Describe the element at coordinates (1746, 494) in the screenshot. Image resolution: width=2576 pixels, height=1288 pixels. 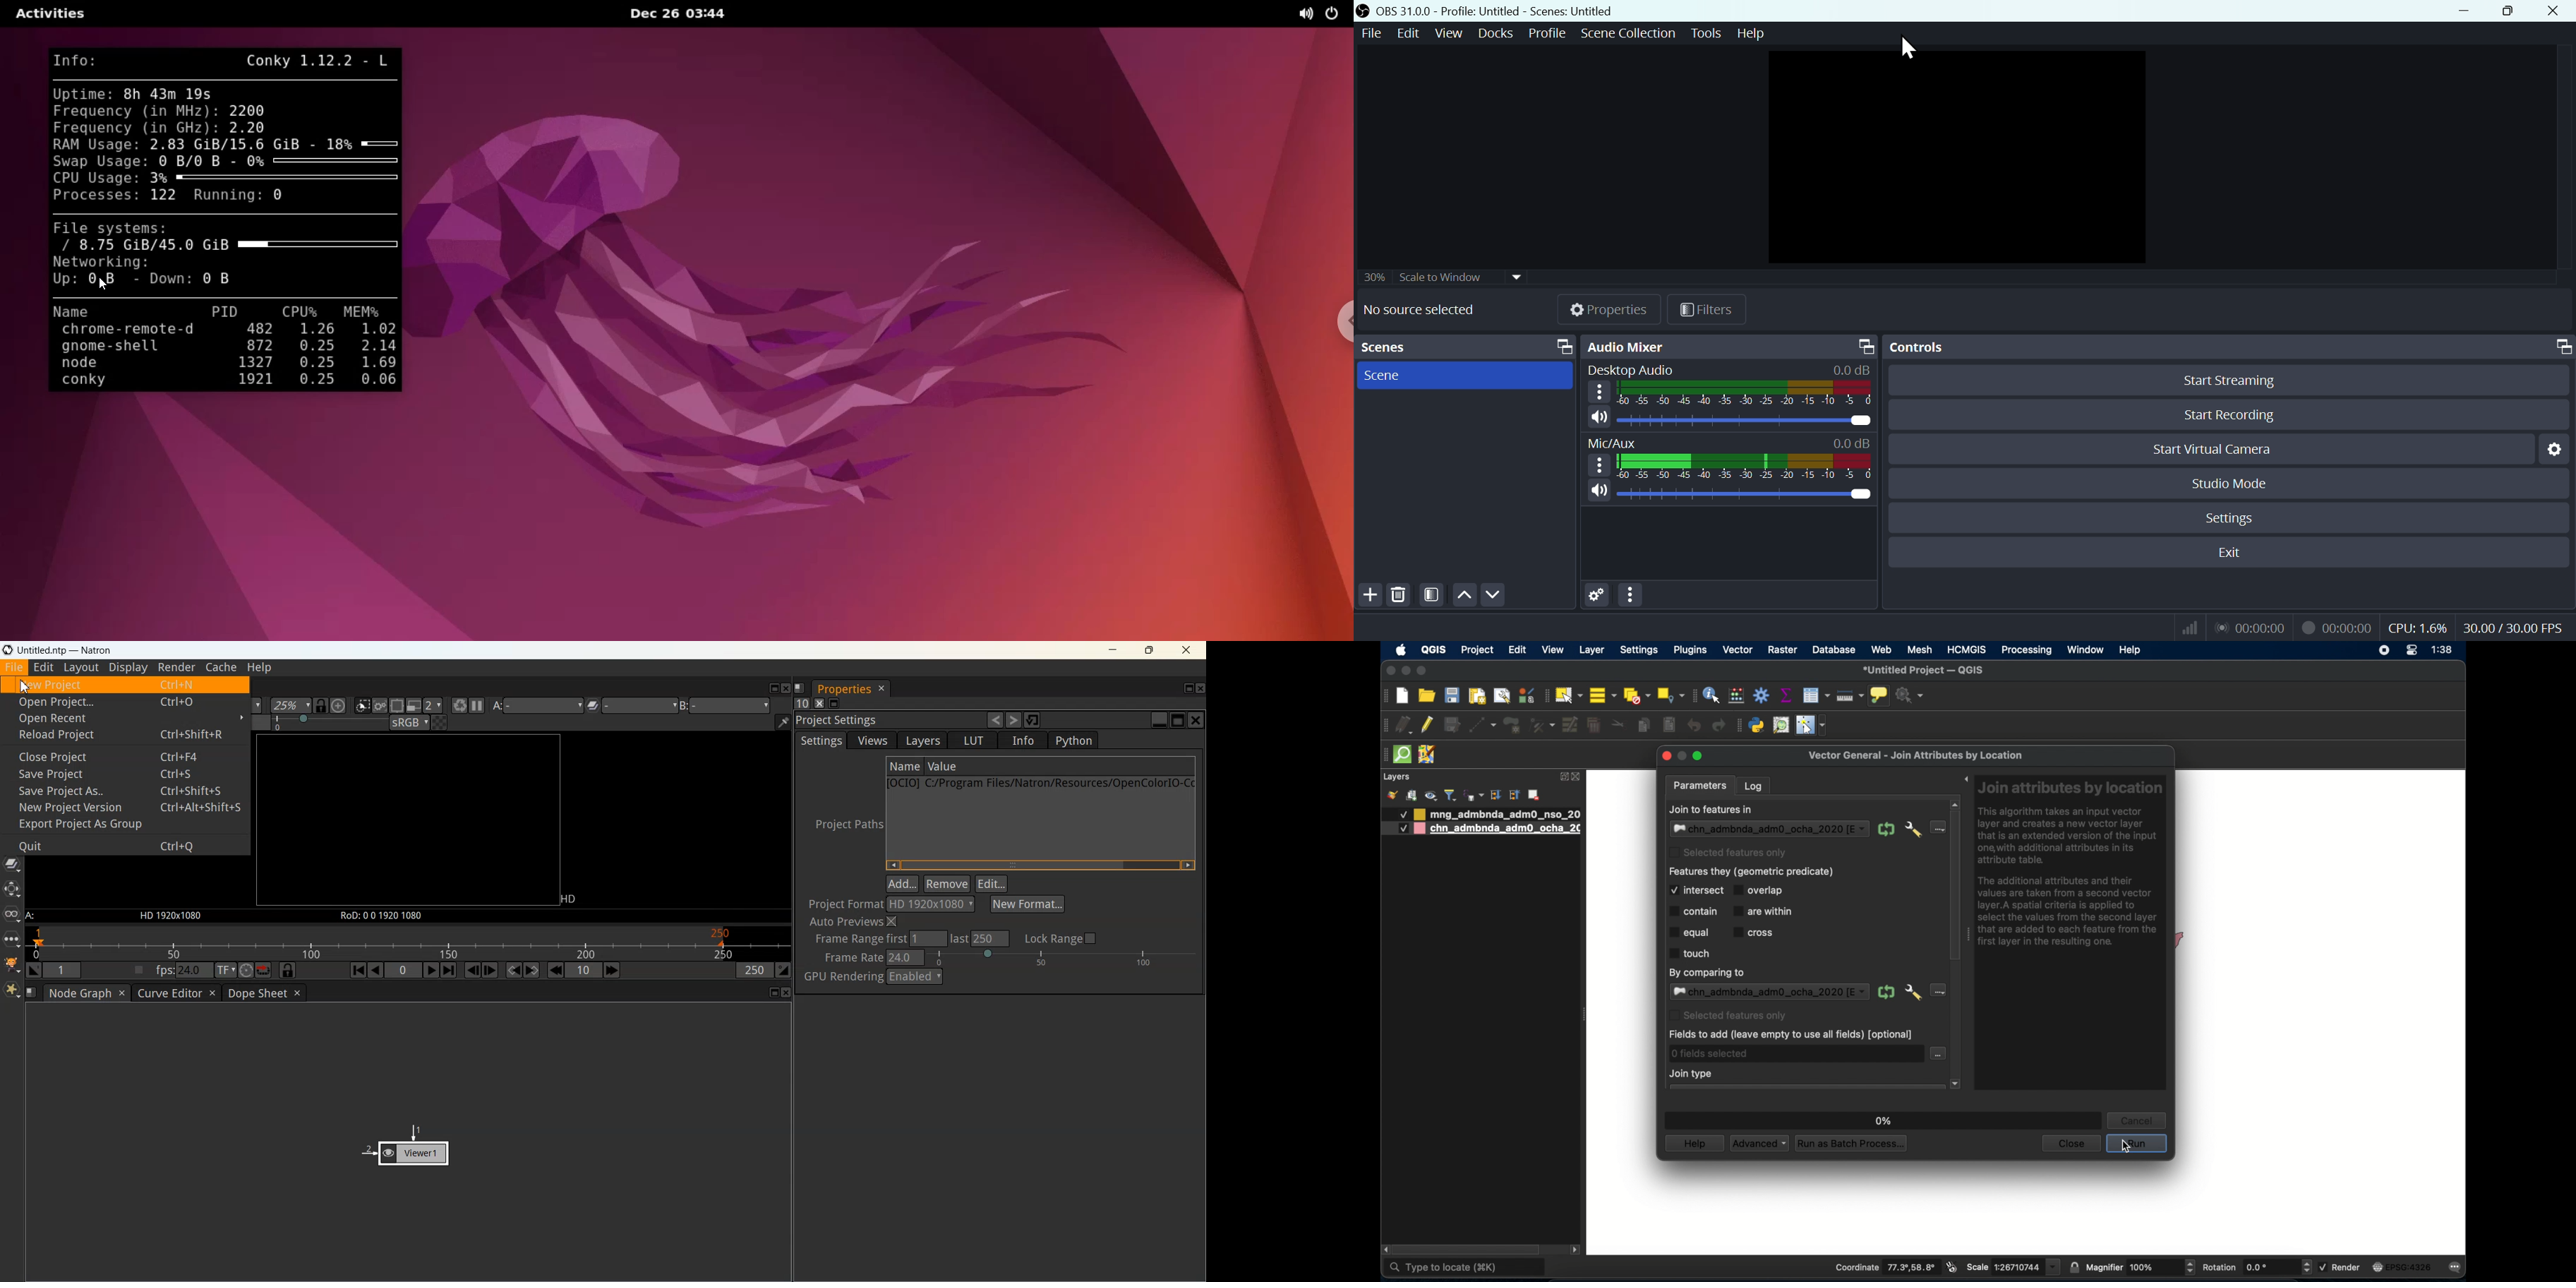
I see `Mic/Aux` at that location.